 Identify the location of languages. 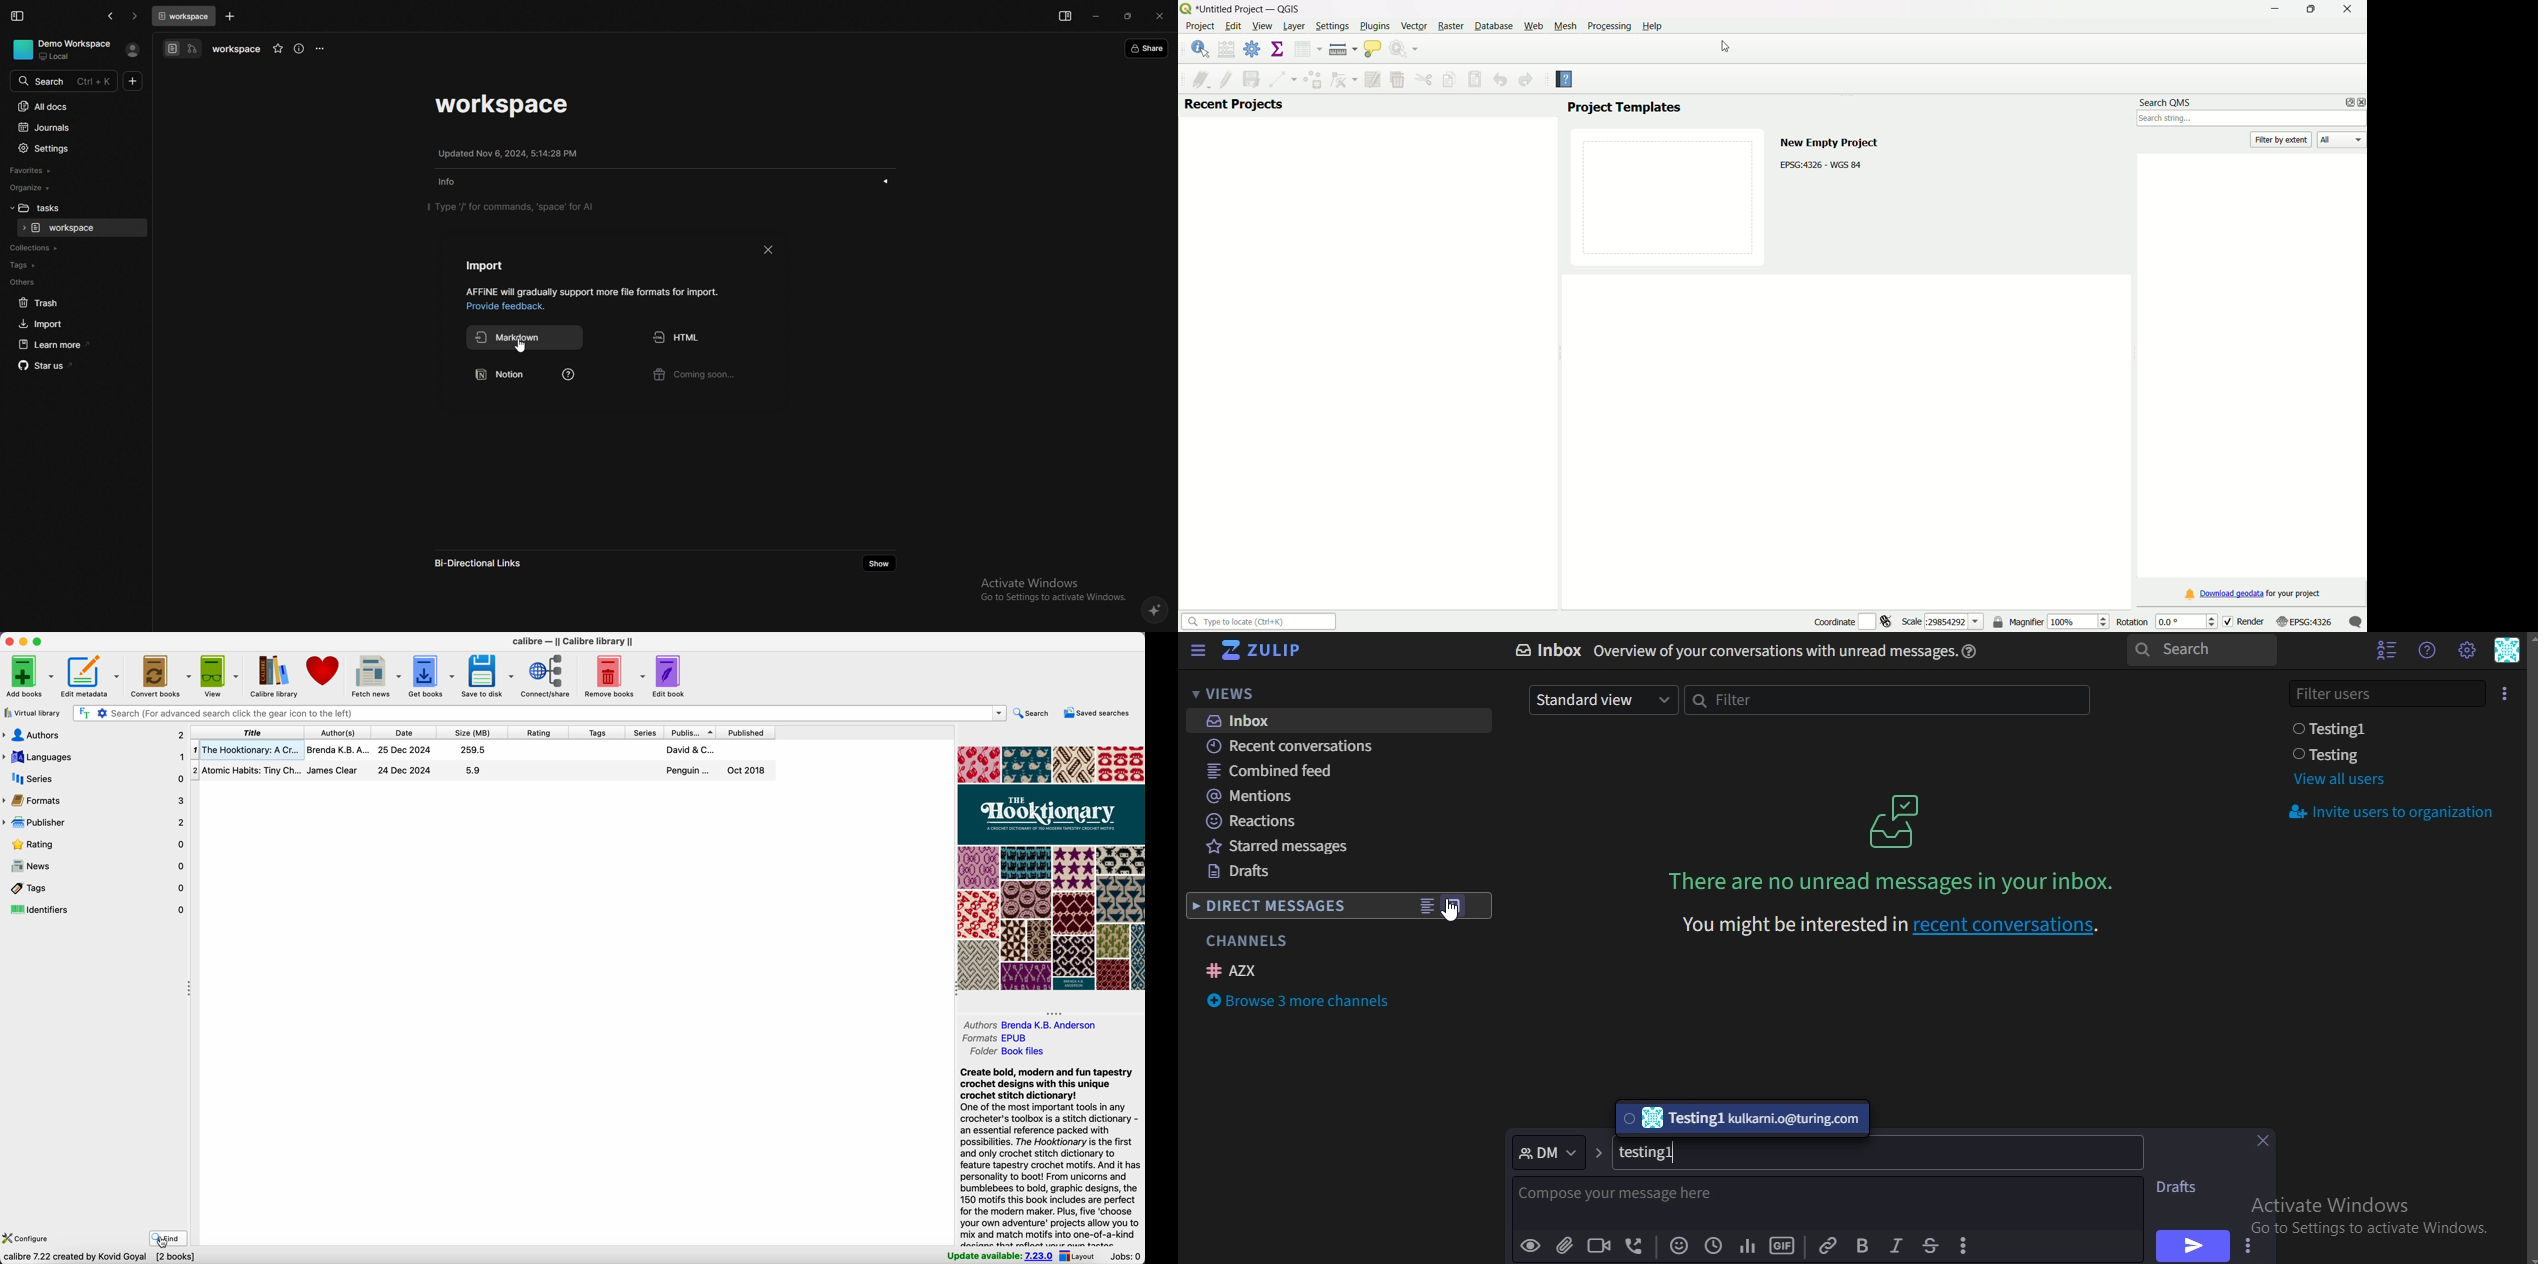
(94, 754).